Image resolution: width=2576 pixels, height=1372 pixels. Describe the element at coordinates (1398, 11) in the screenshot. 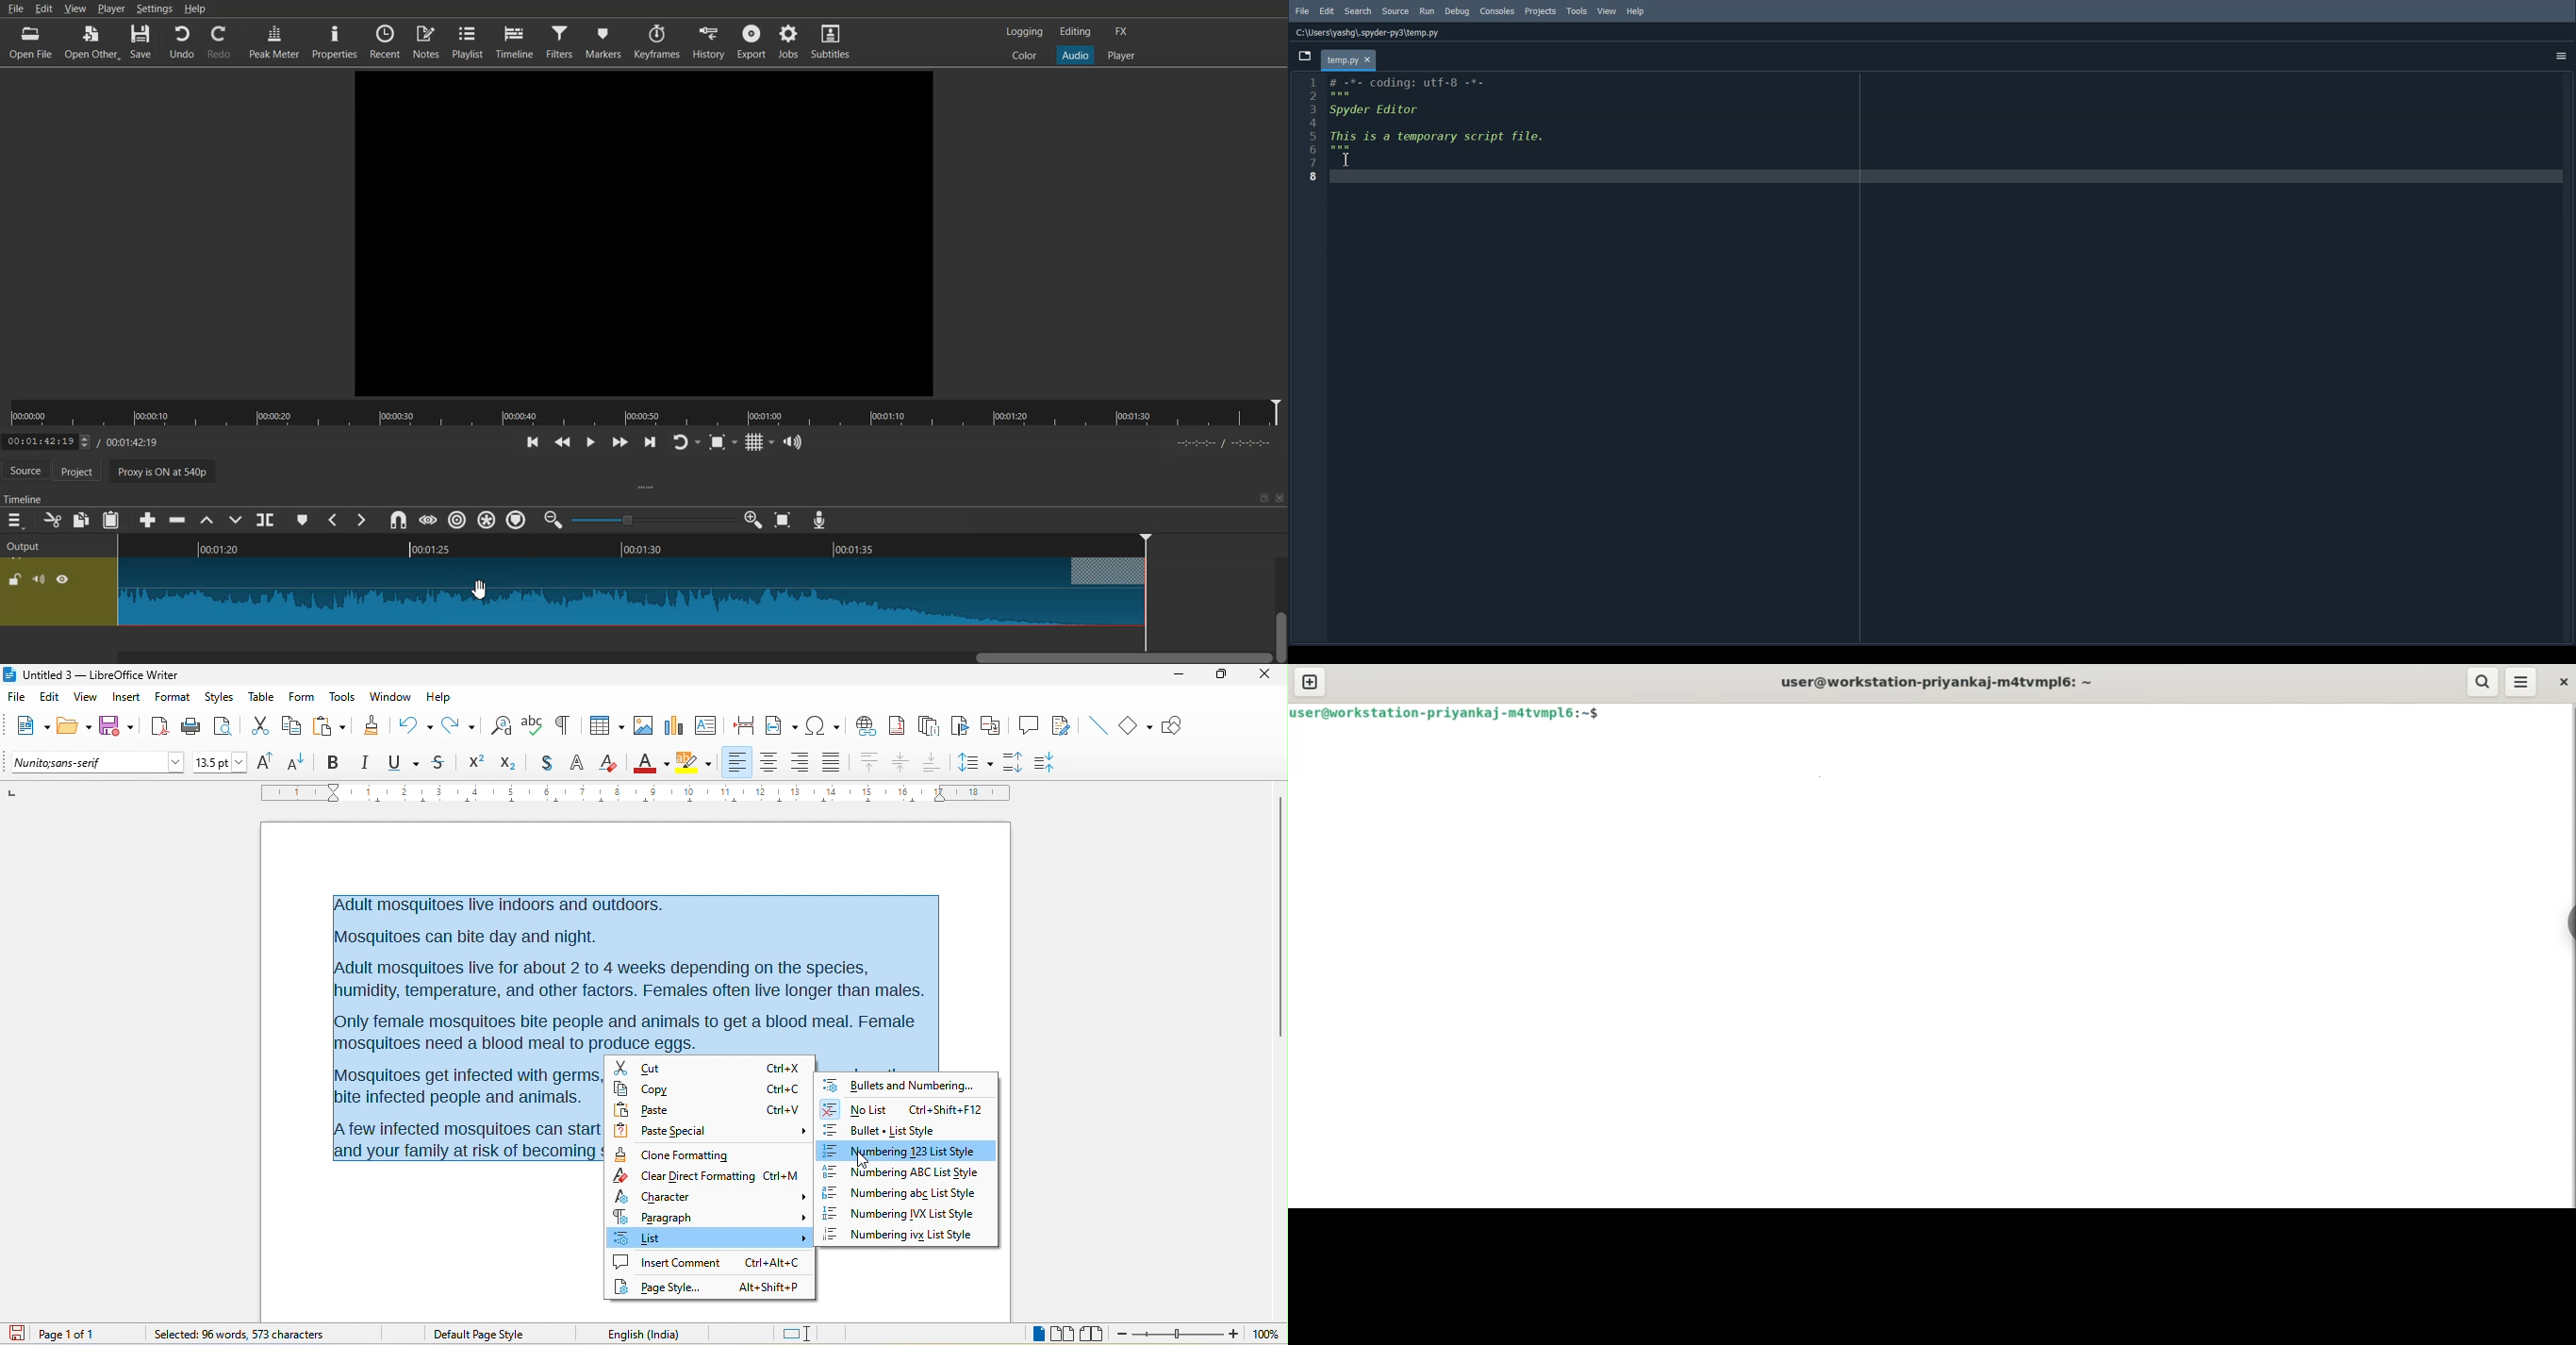

I see `Source` at that location.